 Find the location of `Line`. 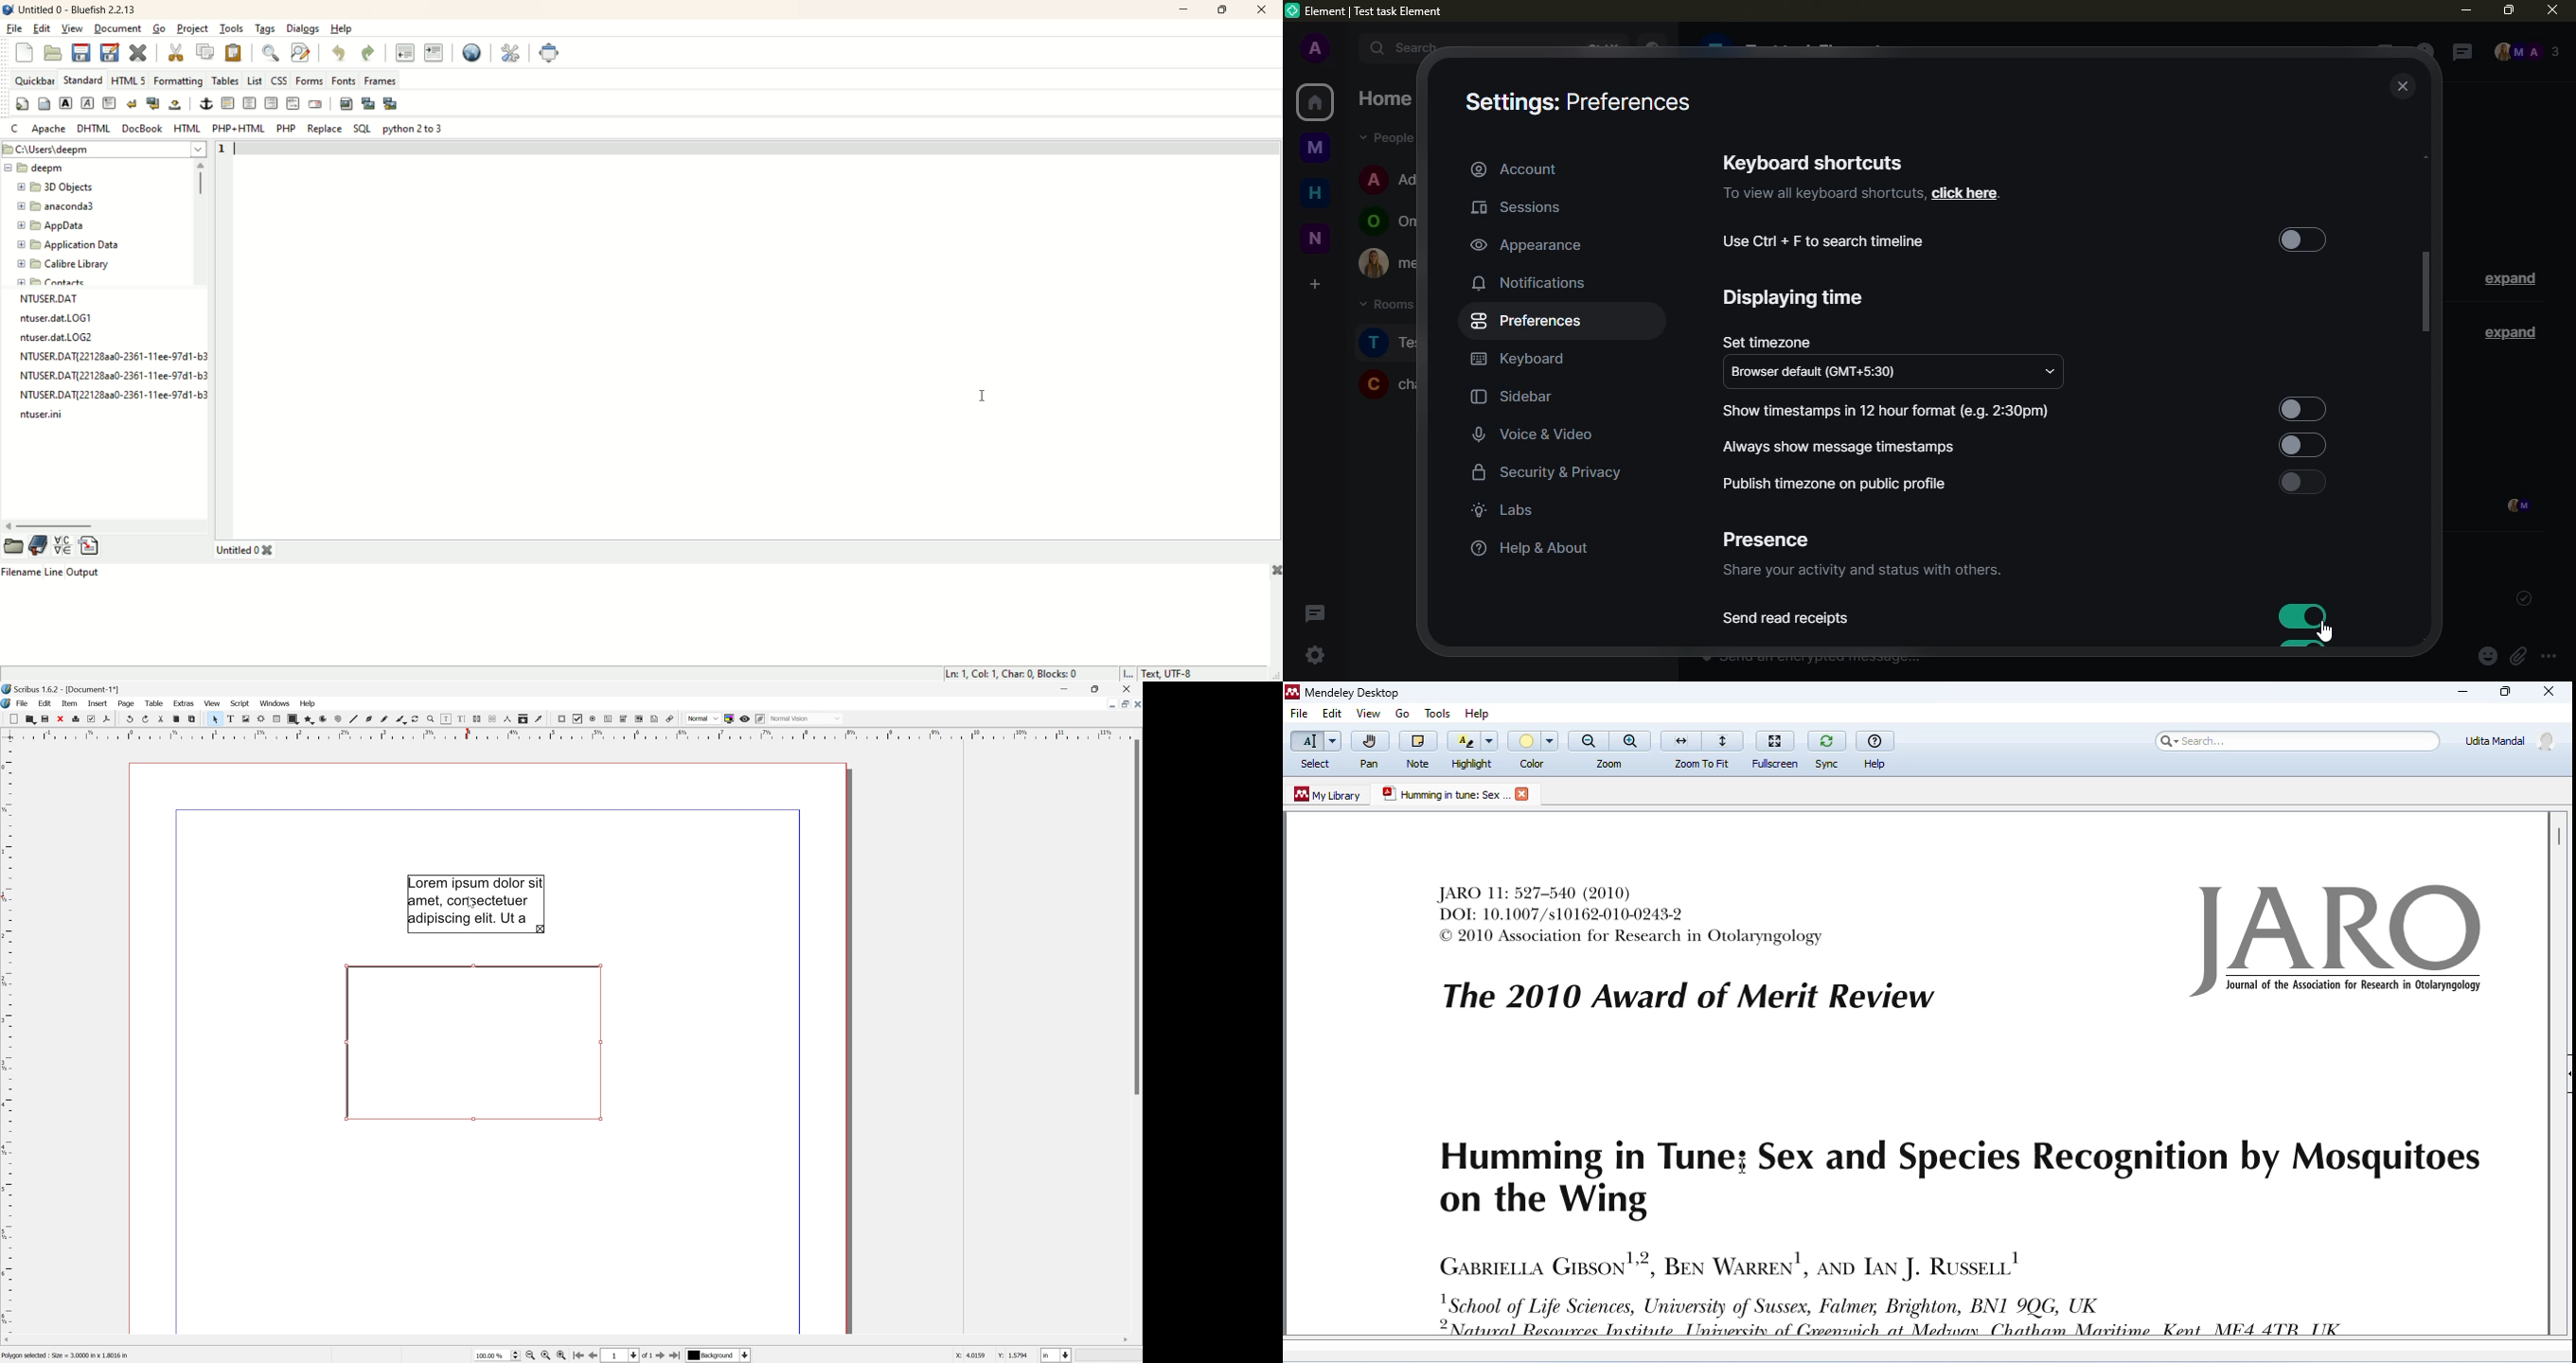

Line is located at coordinates (352, 719).